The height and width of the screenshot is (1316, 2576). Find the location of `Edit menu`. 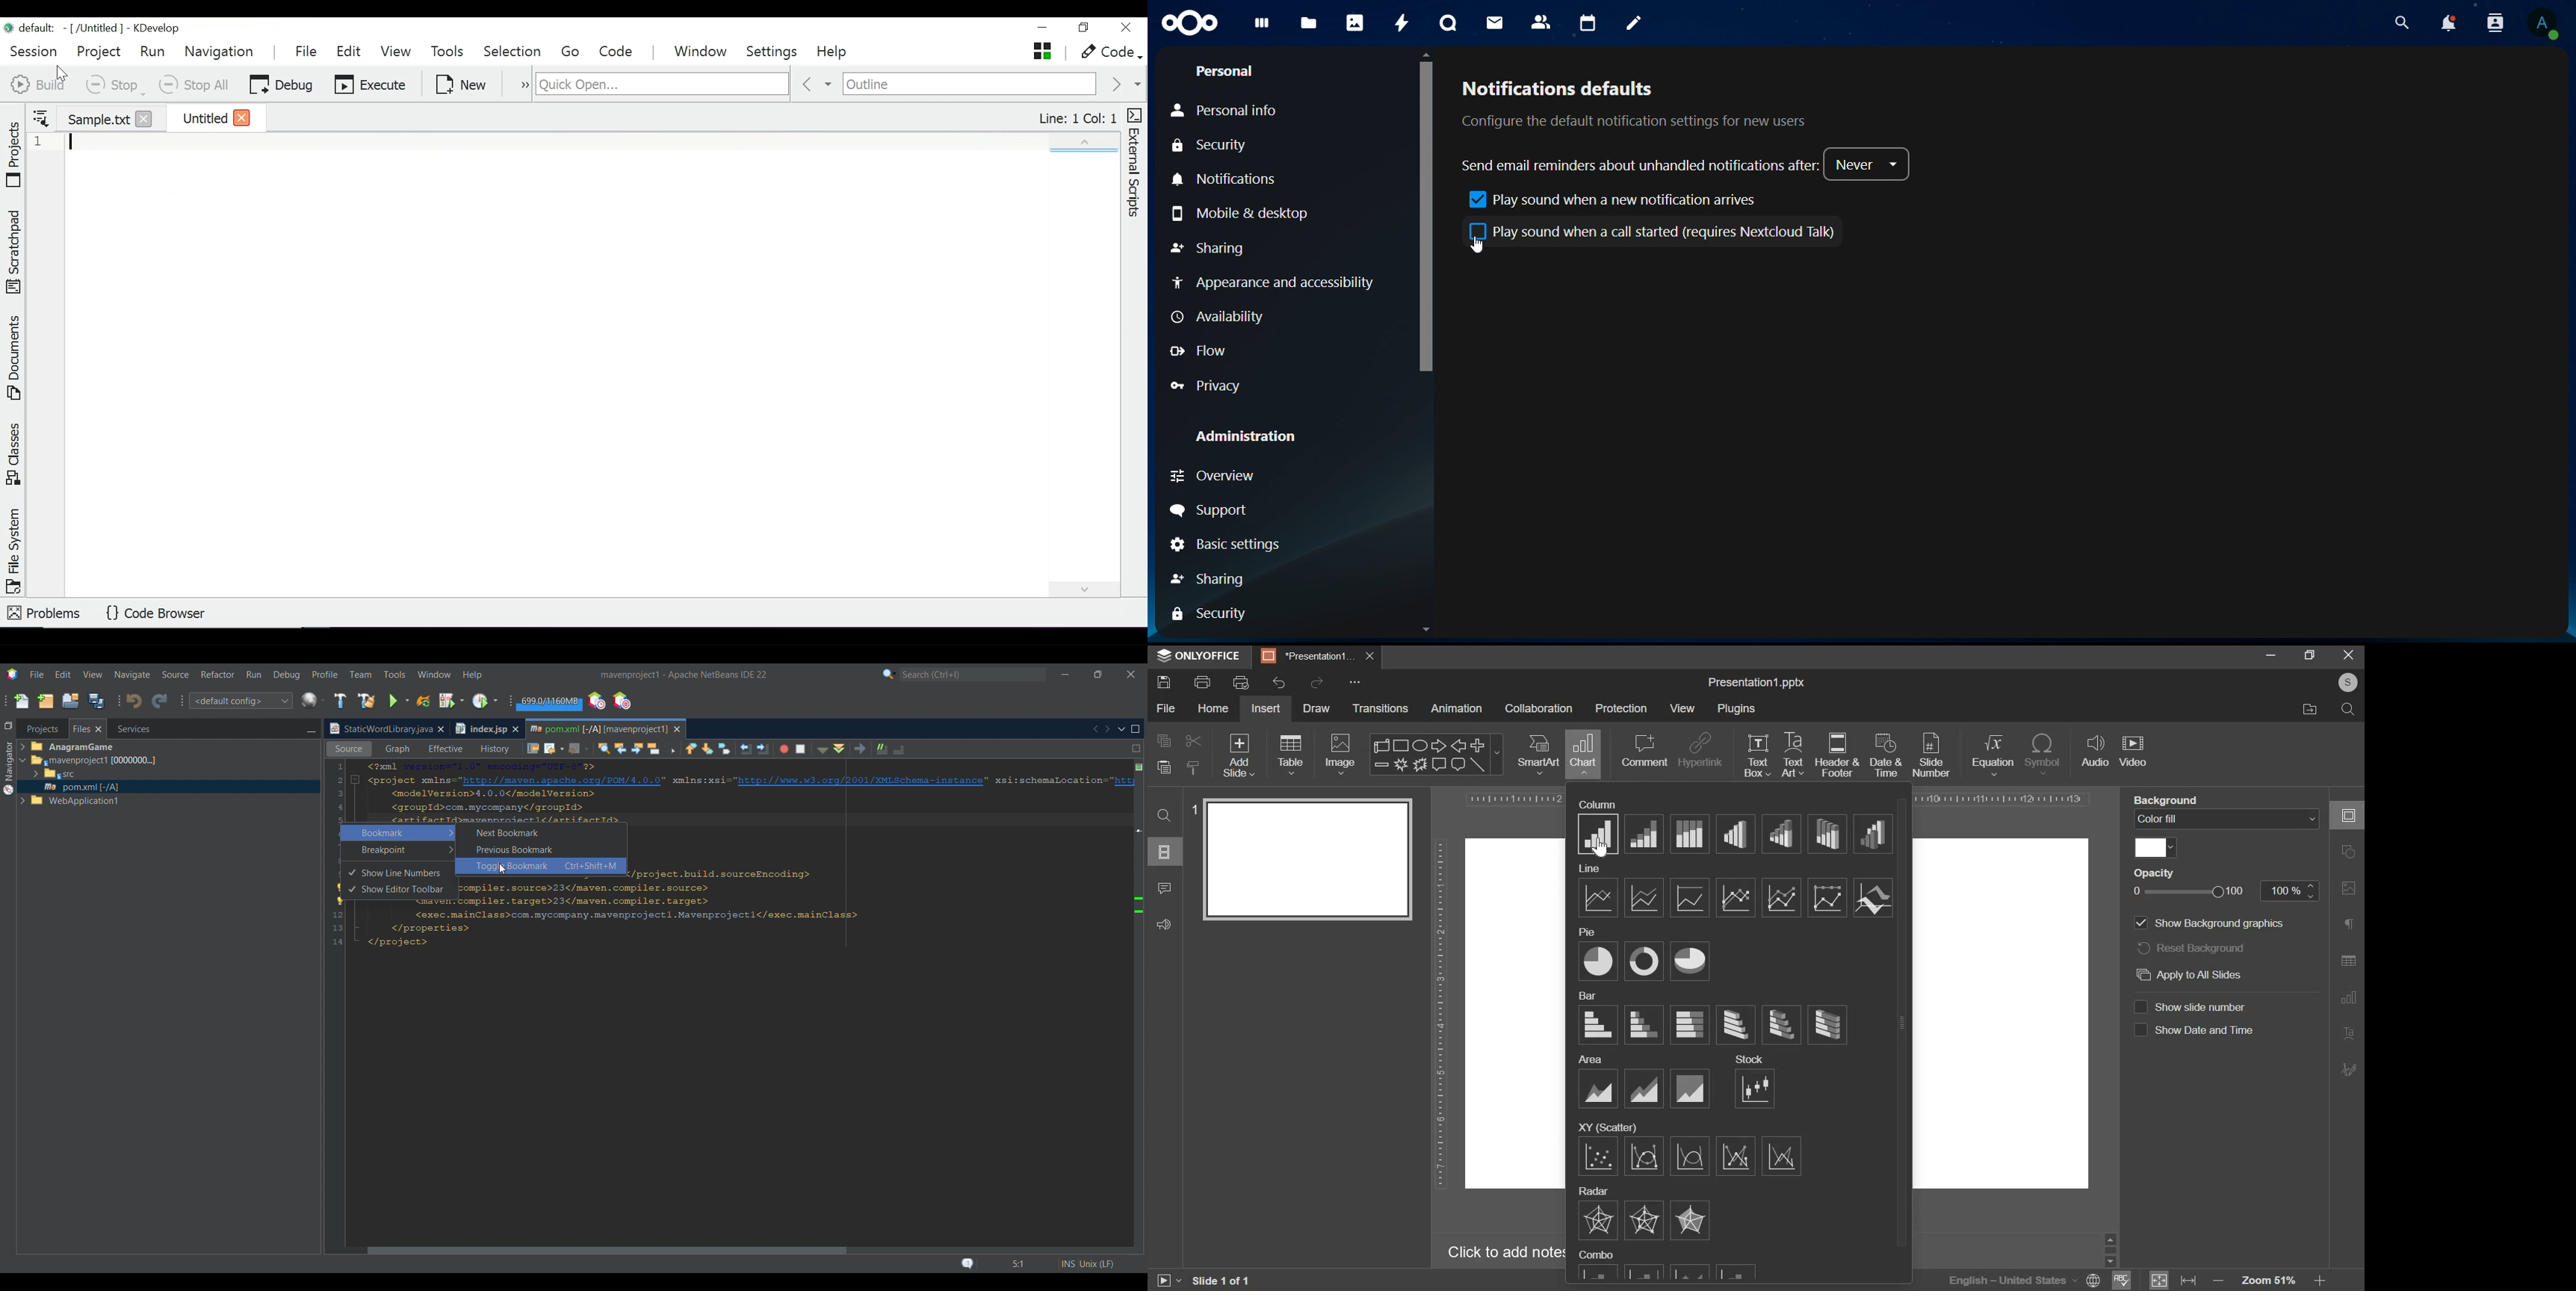

Edit menu is located at coordinates (63, 674).